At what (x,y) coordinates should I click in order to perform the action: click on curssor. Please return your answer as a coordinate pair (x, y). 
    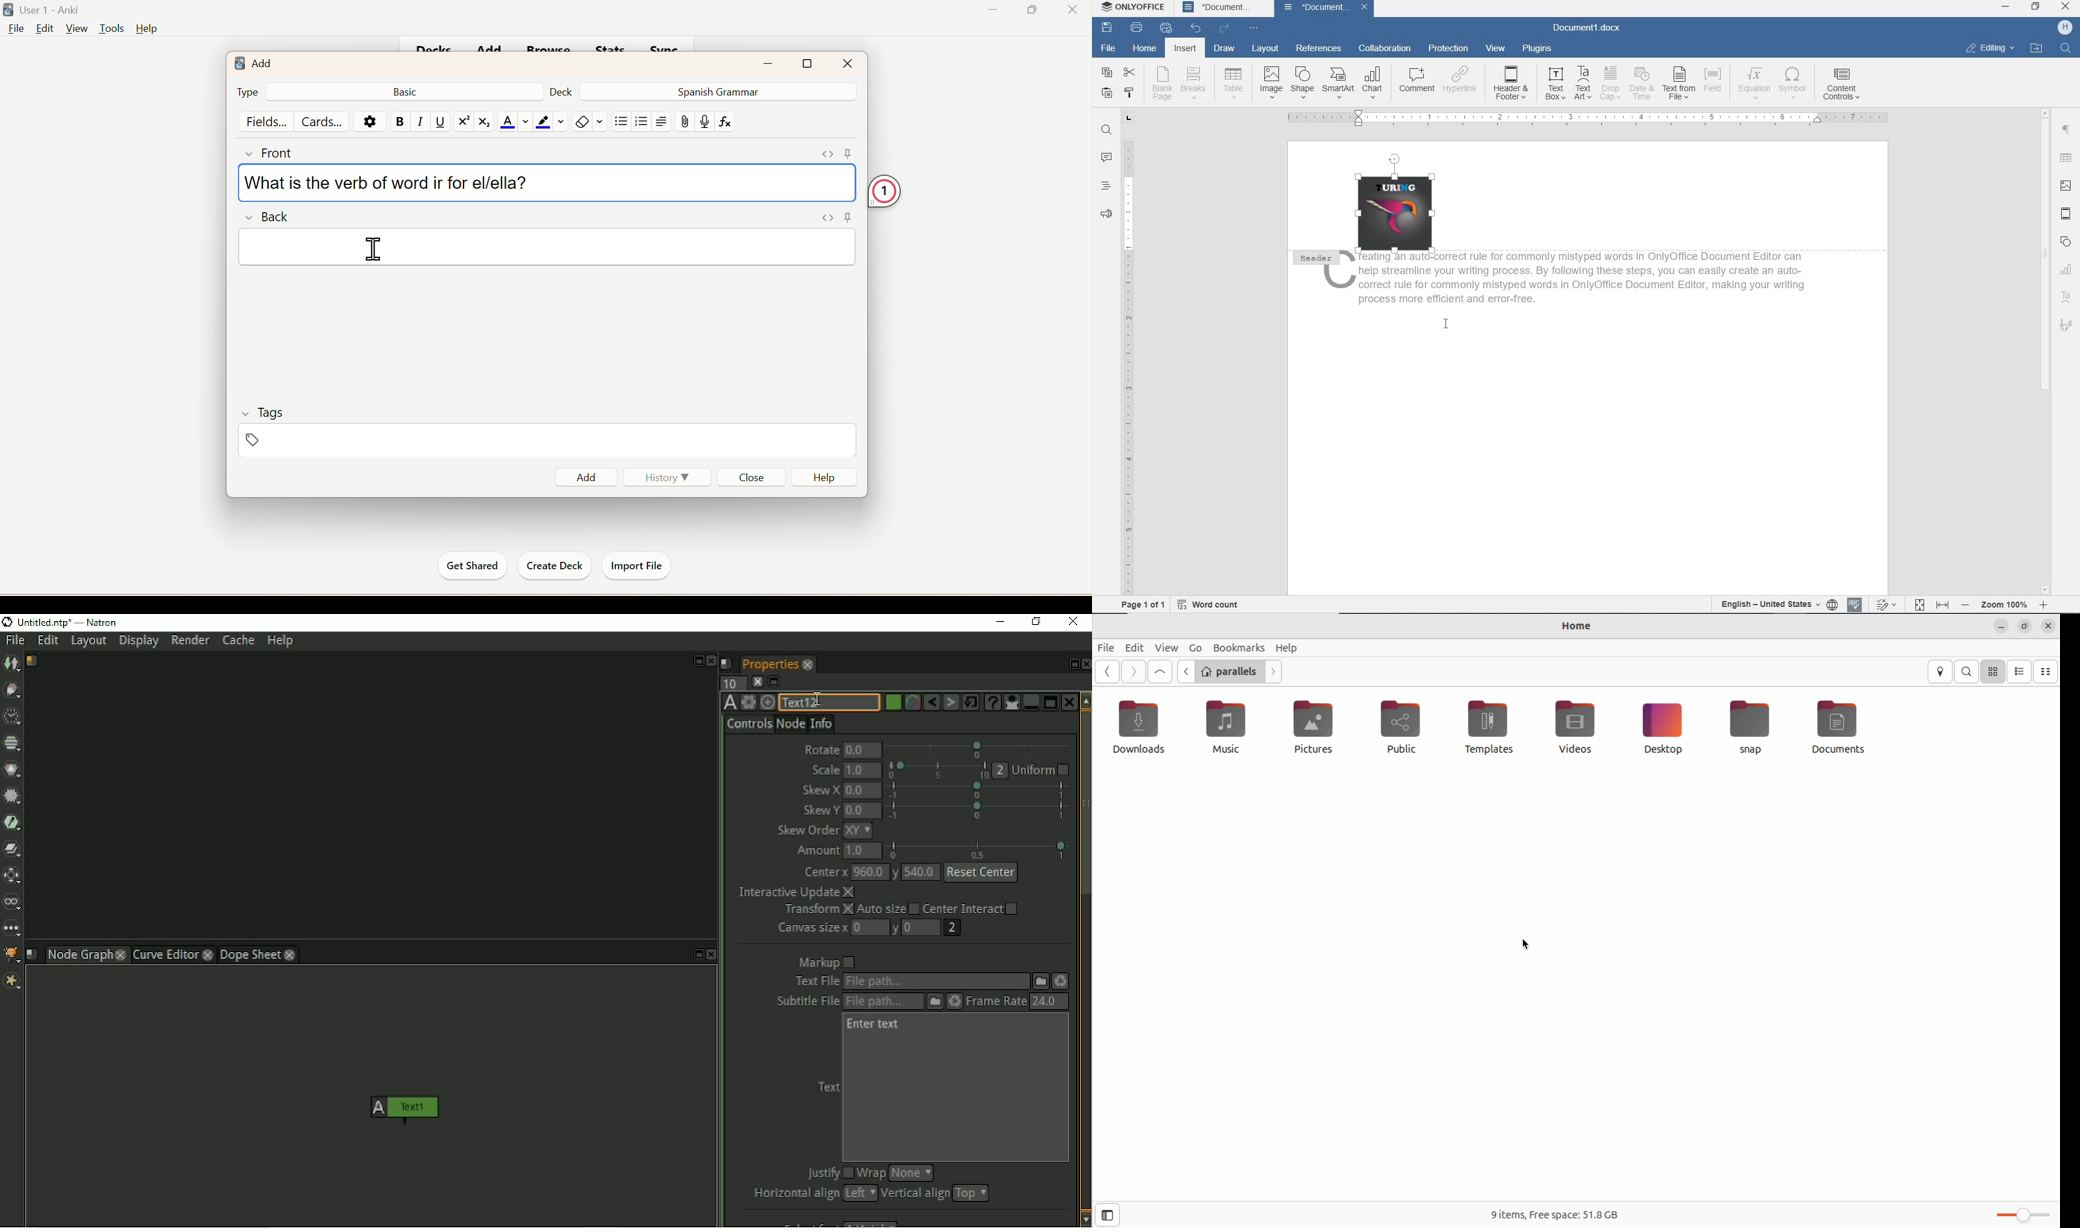
    Looking at the image, I should click on (371, 256).